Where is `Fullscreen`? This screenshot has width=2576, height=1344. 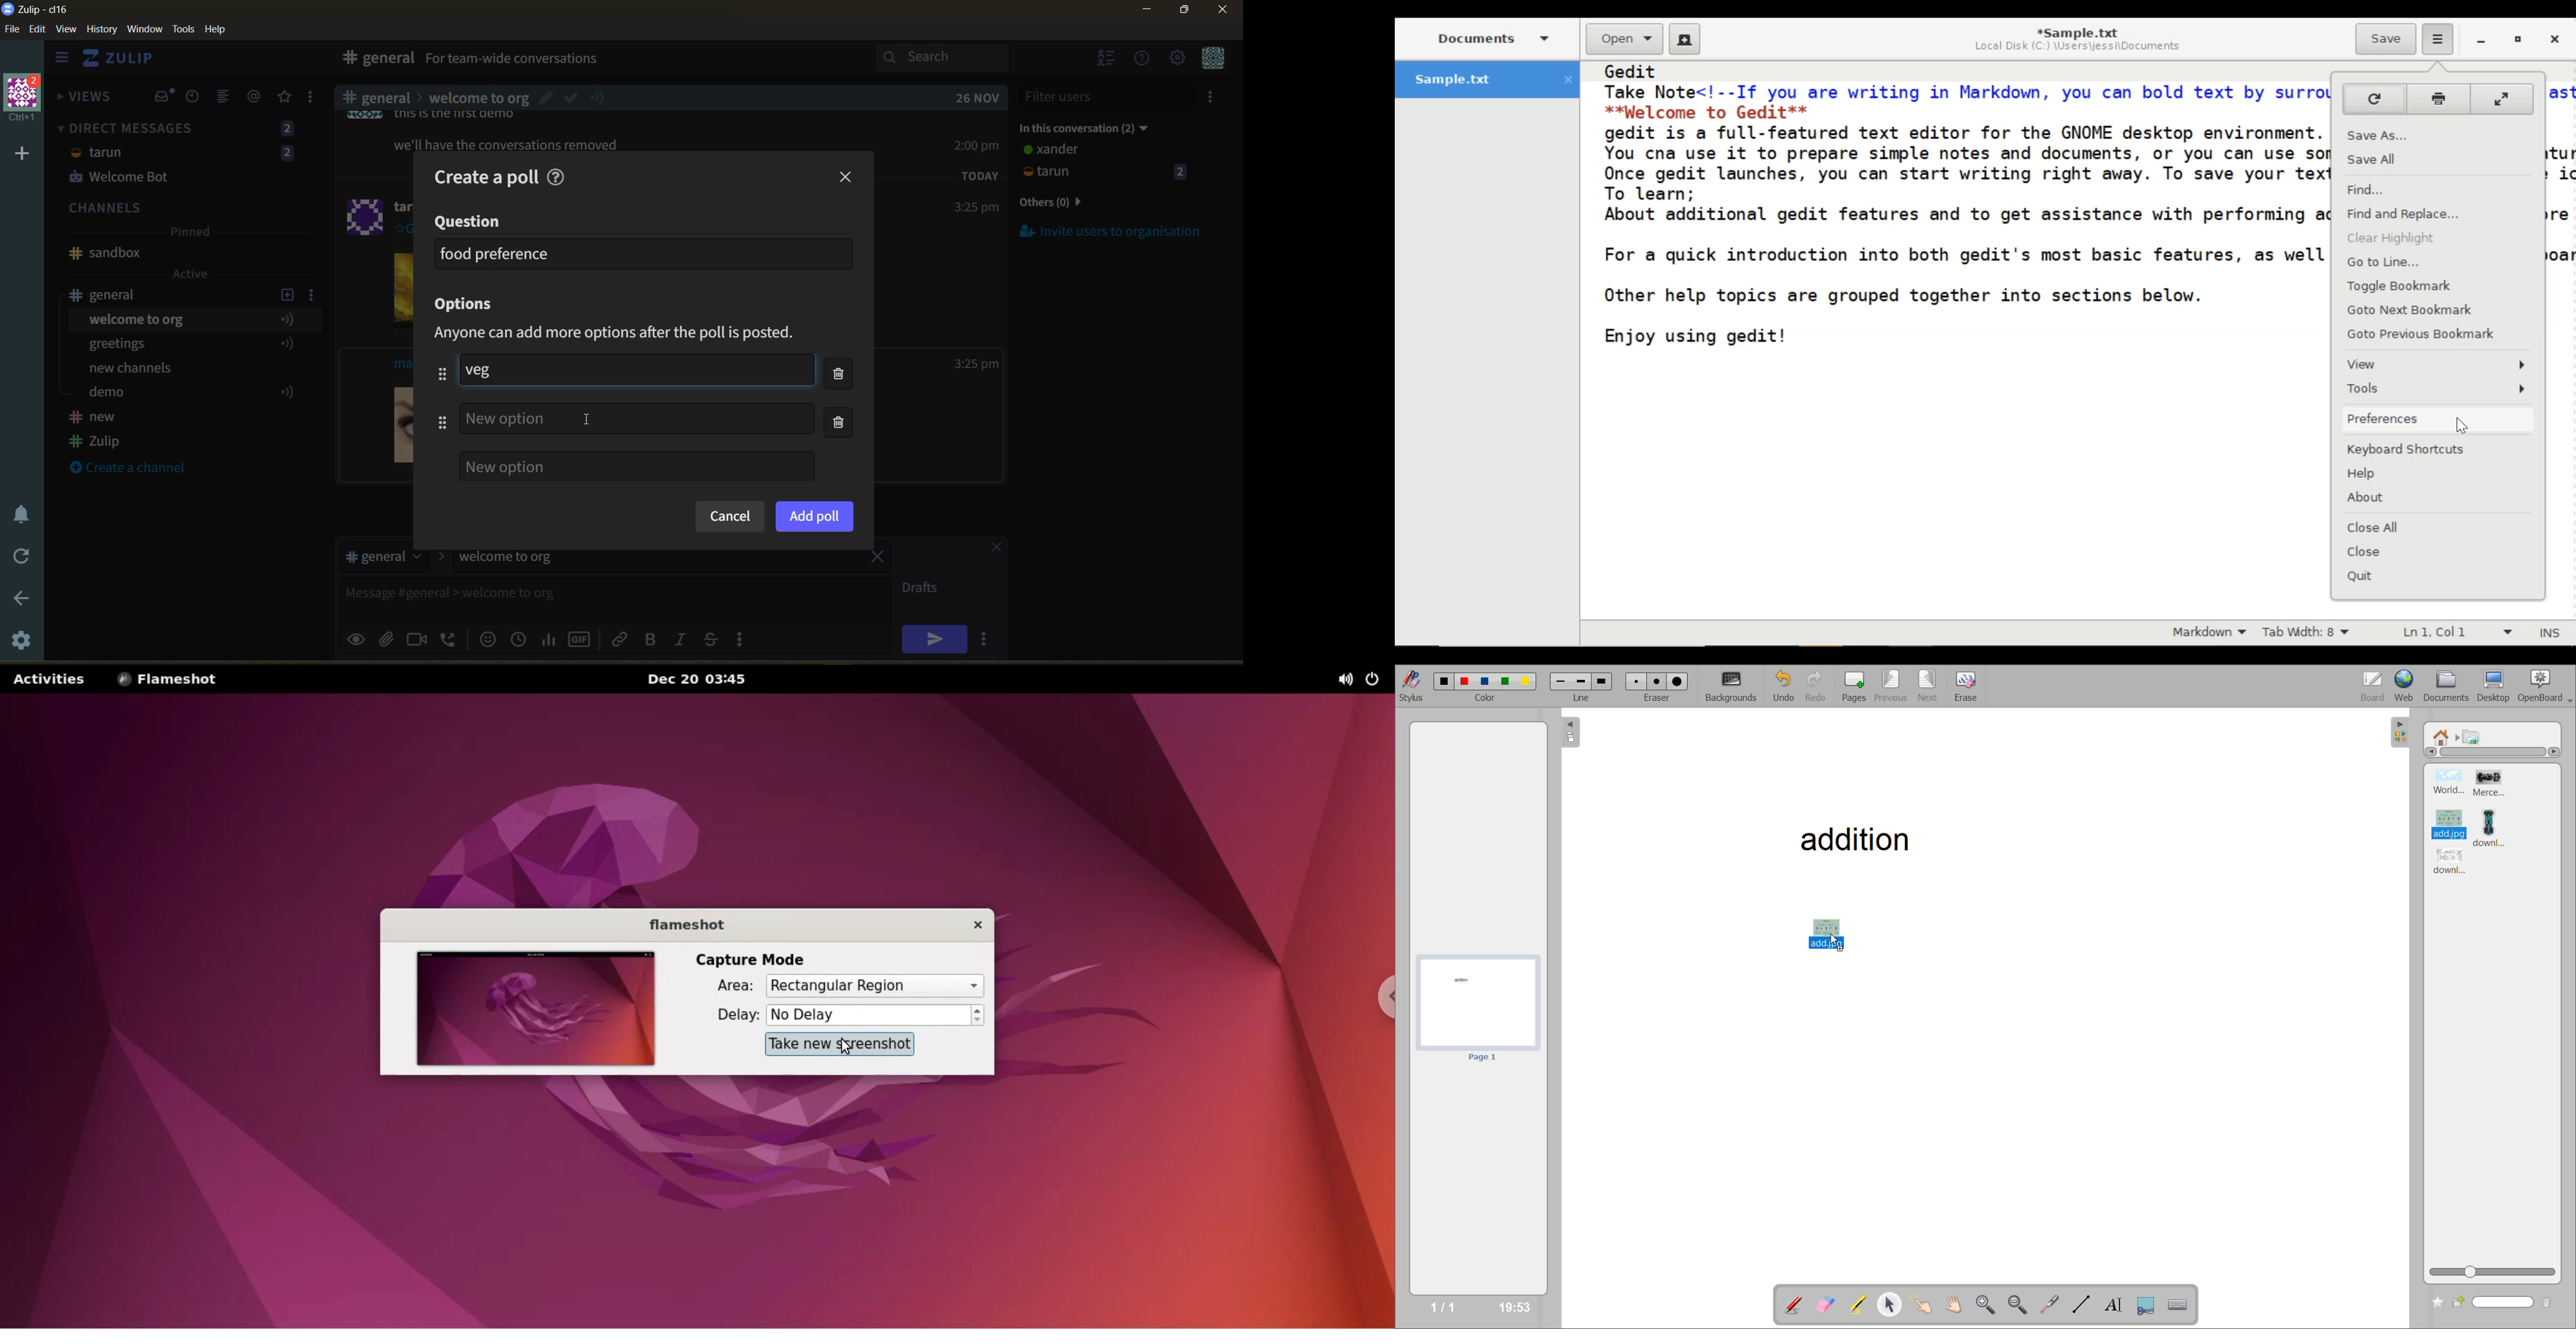 Fullscreen is located at coordinates (2503, 99).